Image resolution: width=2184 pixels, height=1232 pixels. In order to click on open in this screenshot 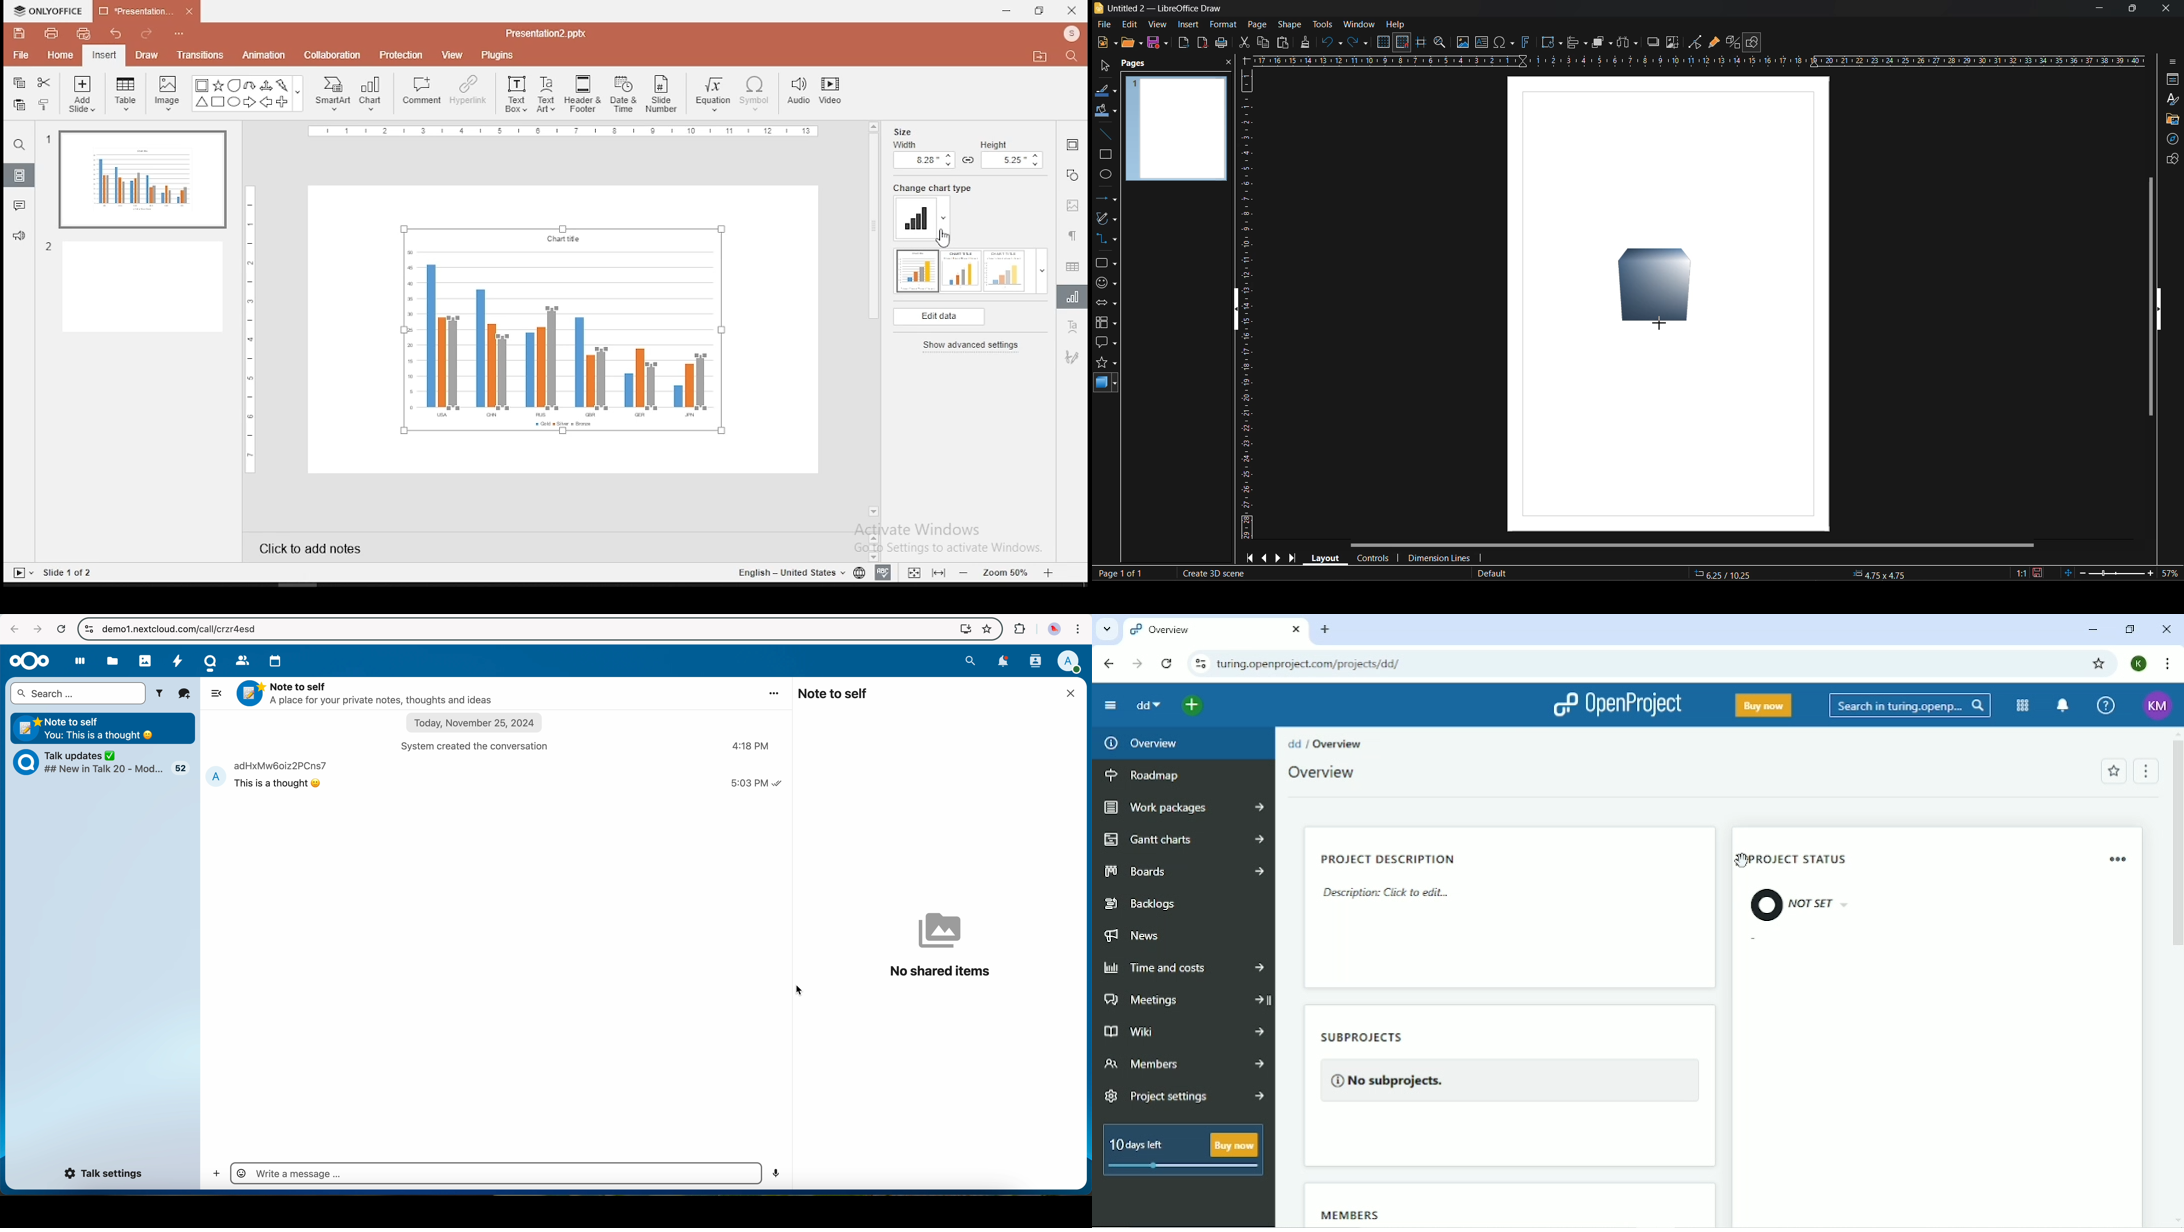, I will do `click(1131, 42)`.